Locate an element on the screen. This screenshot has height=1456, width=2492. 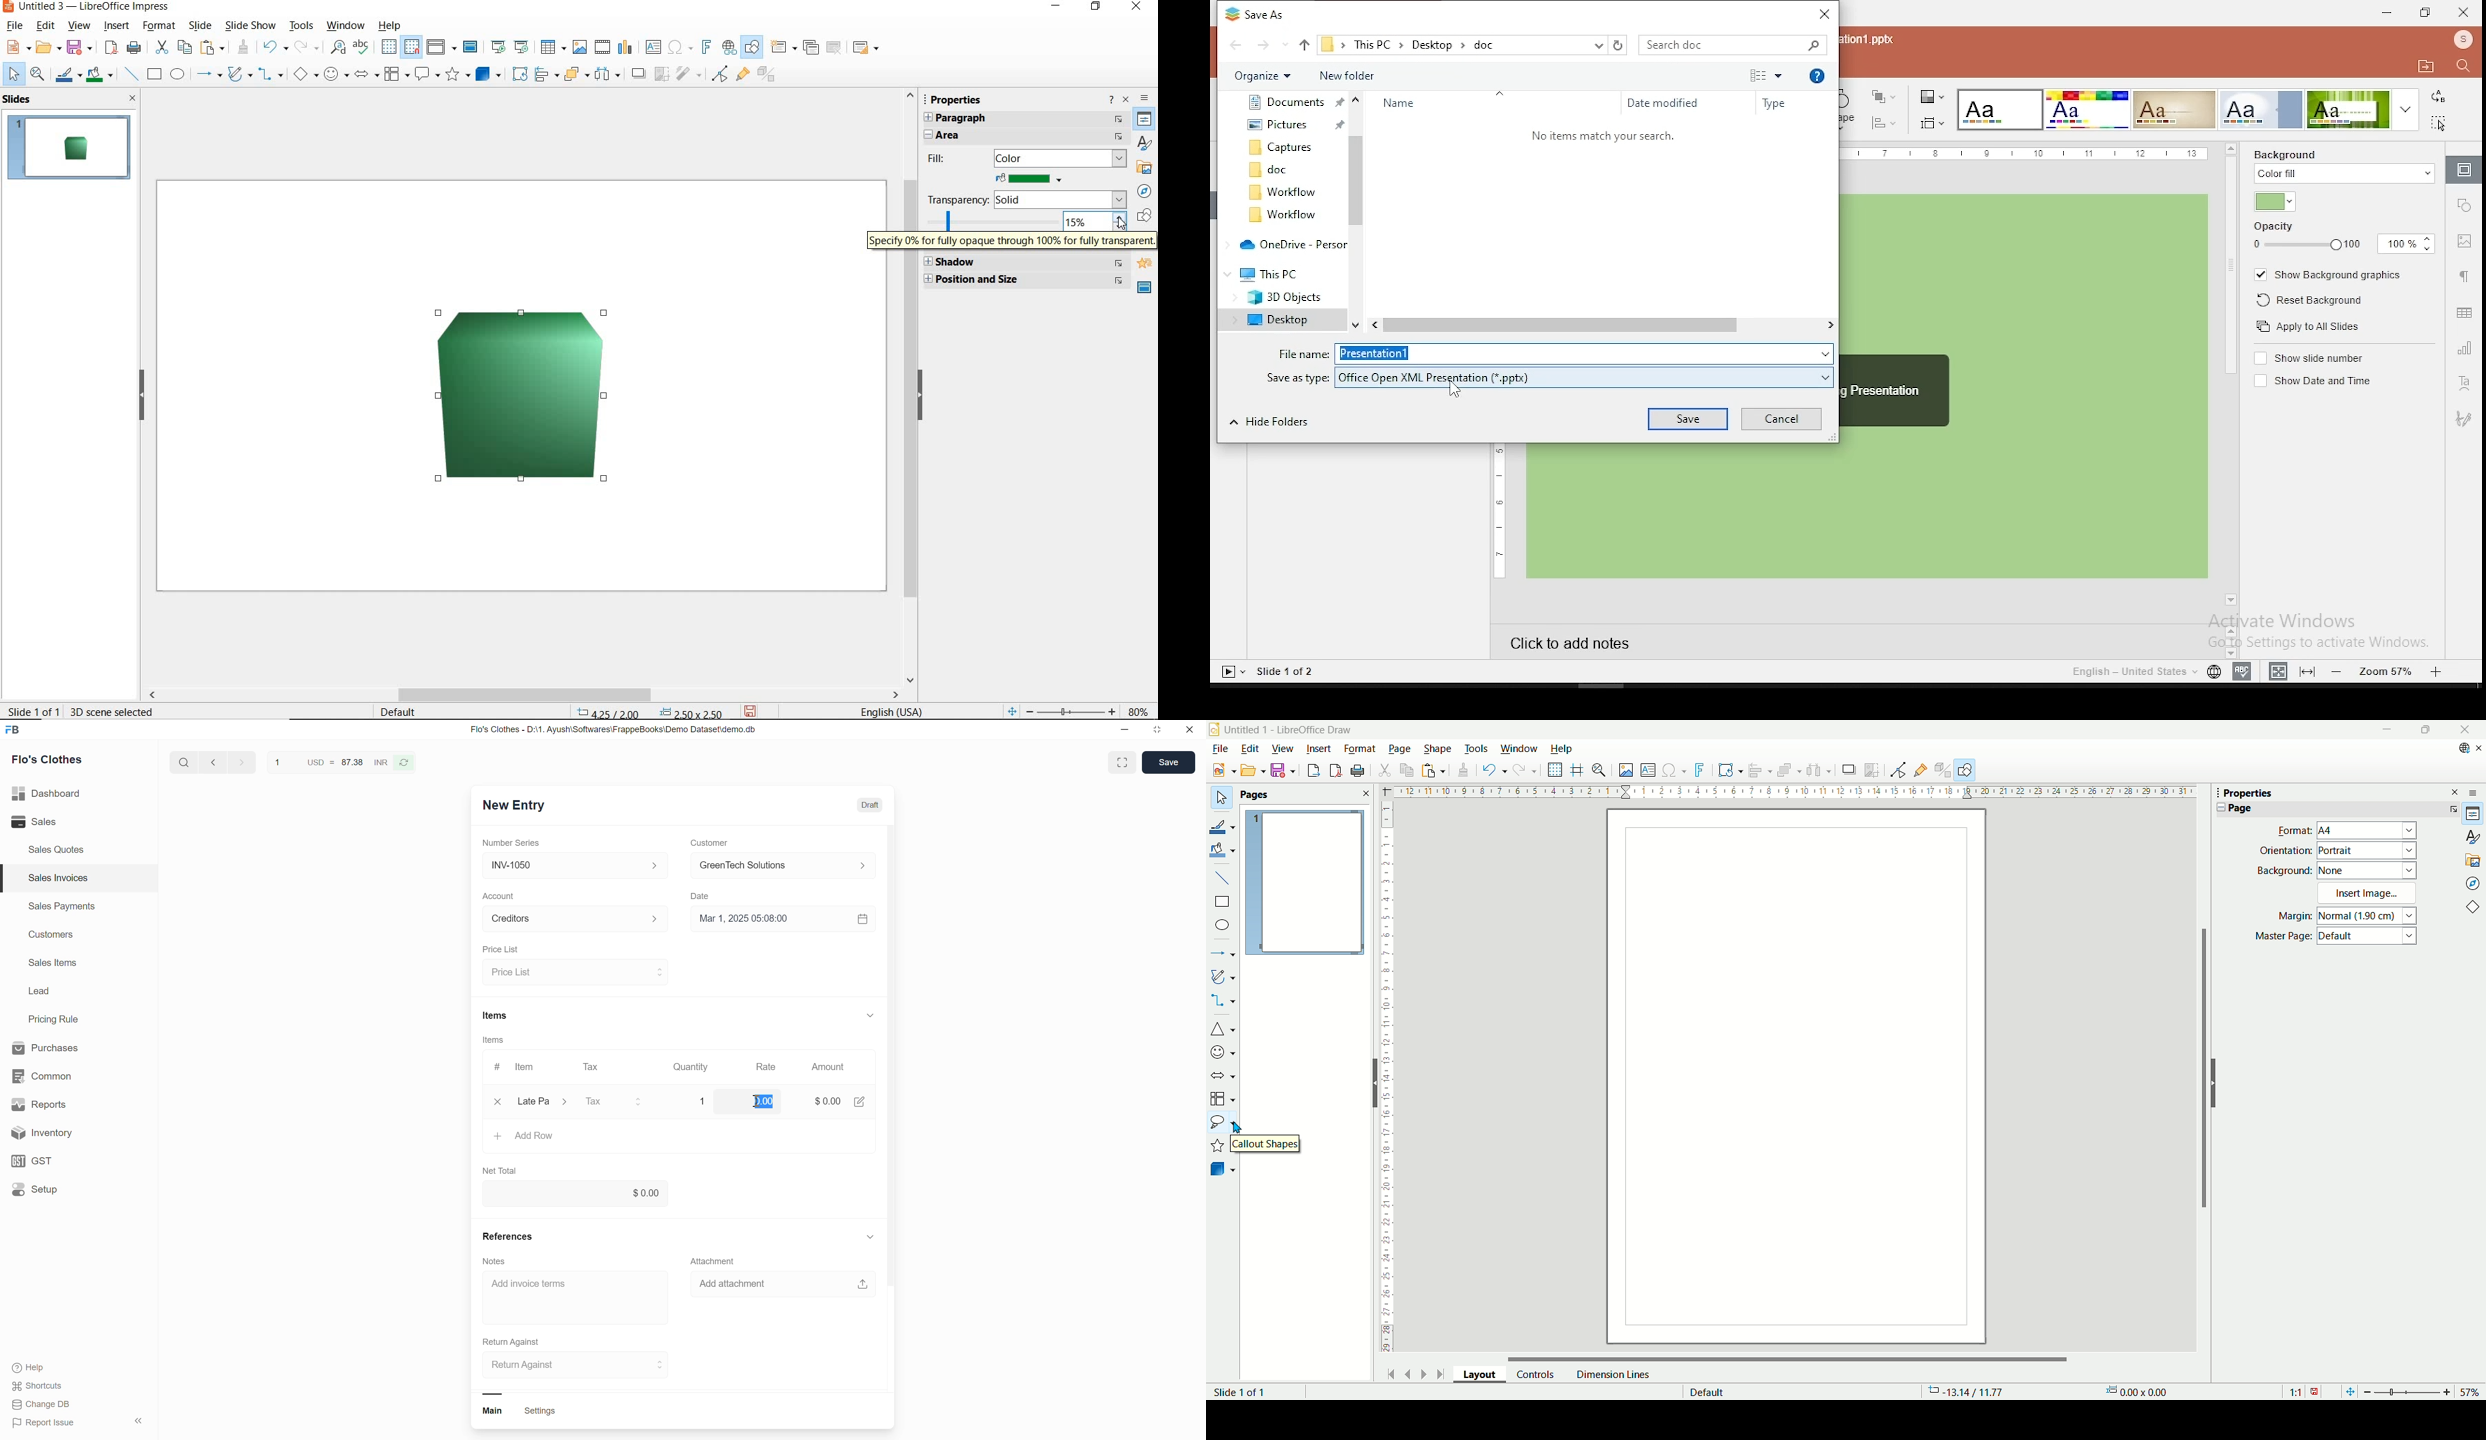
insert frontwork text is located at coordinates (708, 49).